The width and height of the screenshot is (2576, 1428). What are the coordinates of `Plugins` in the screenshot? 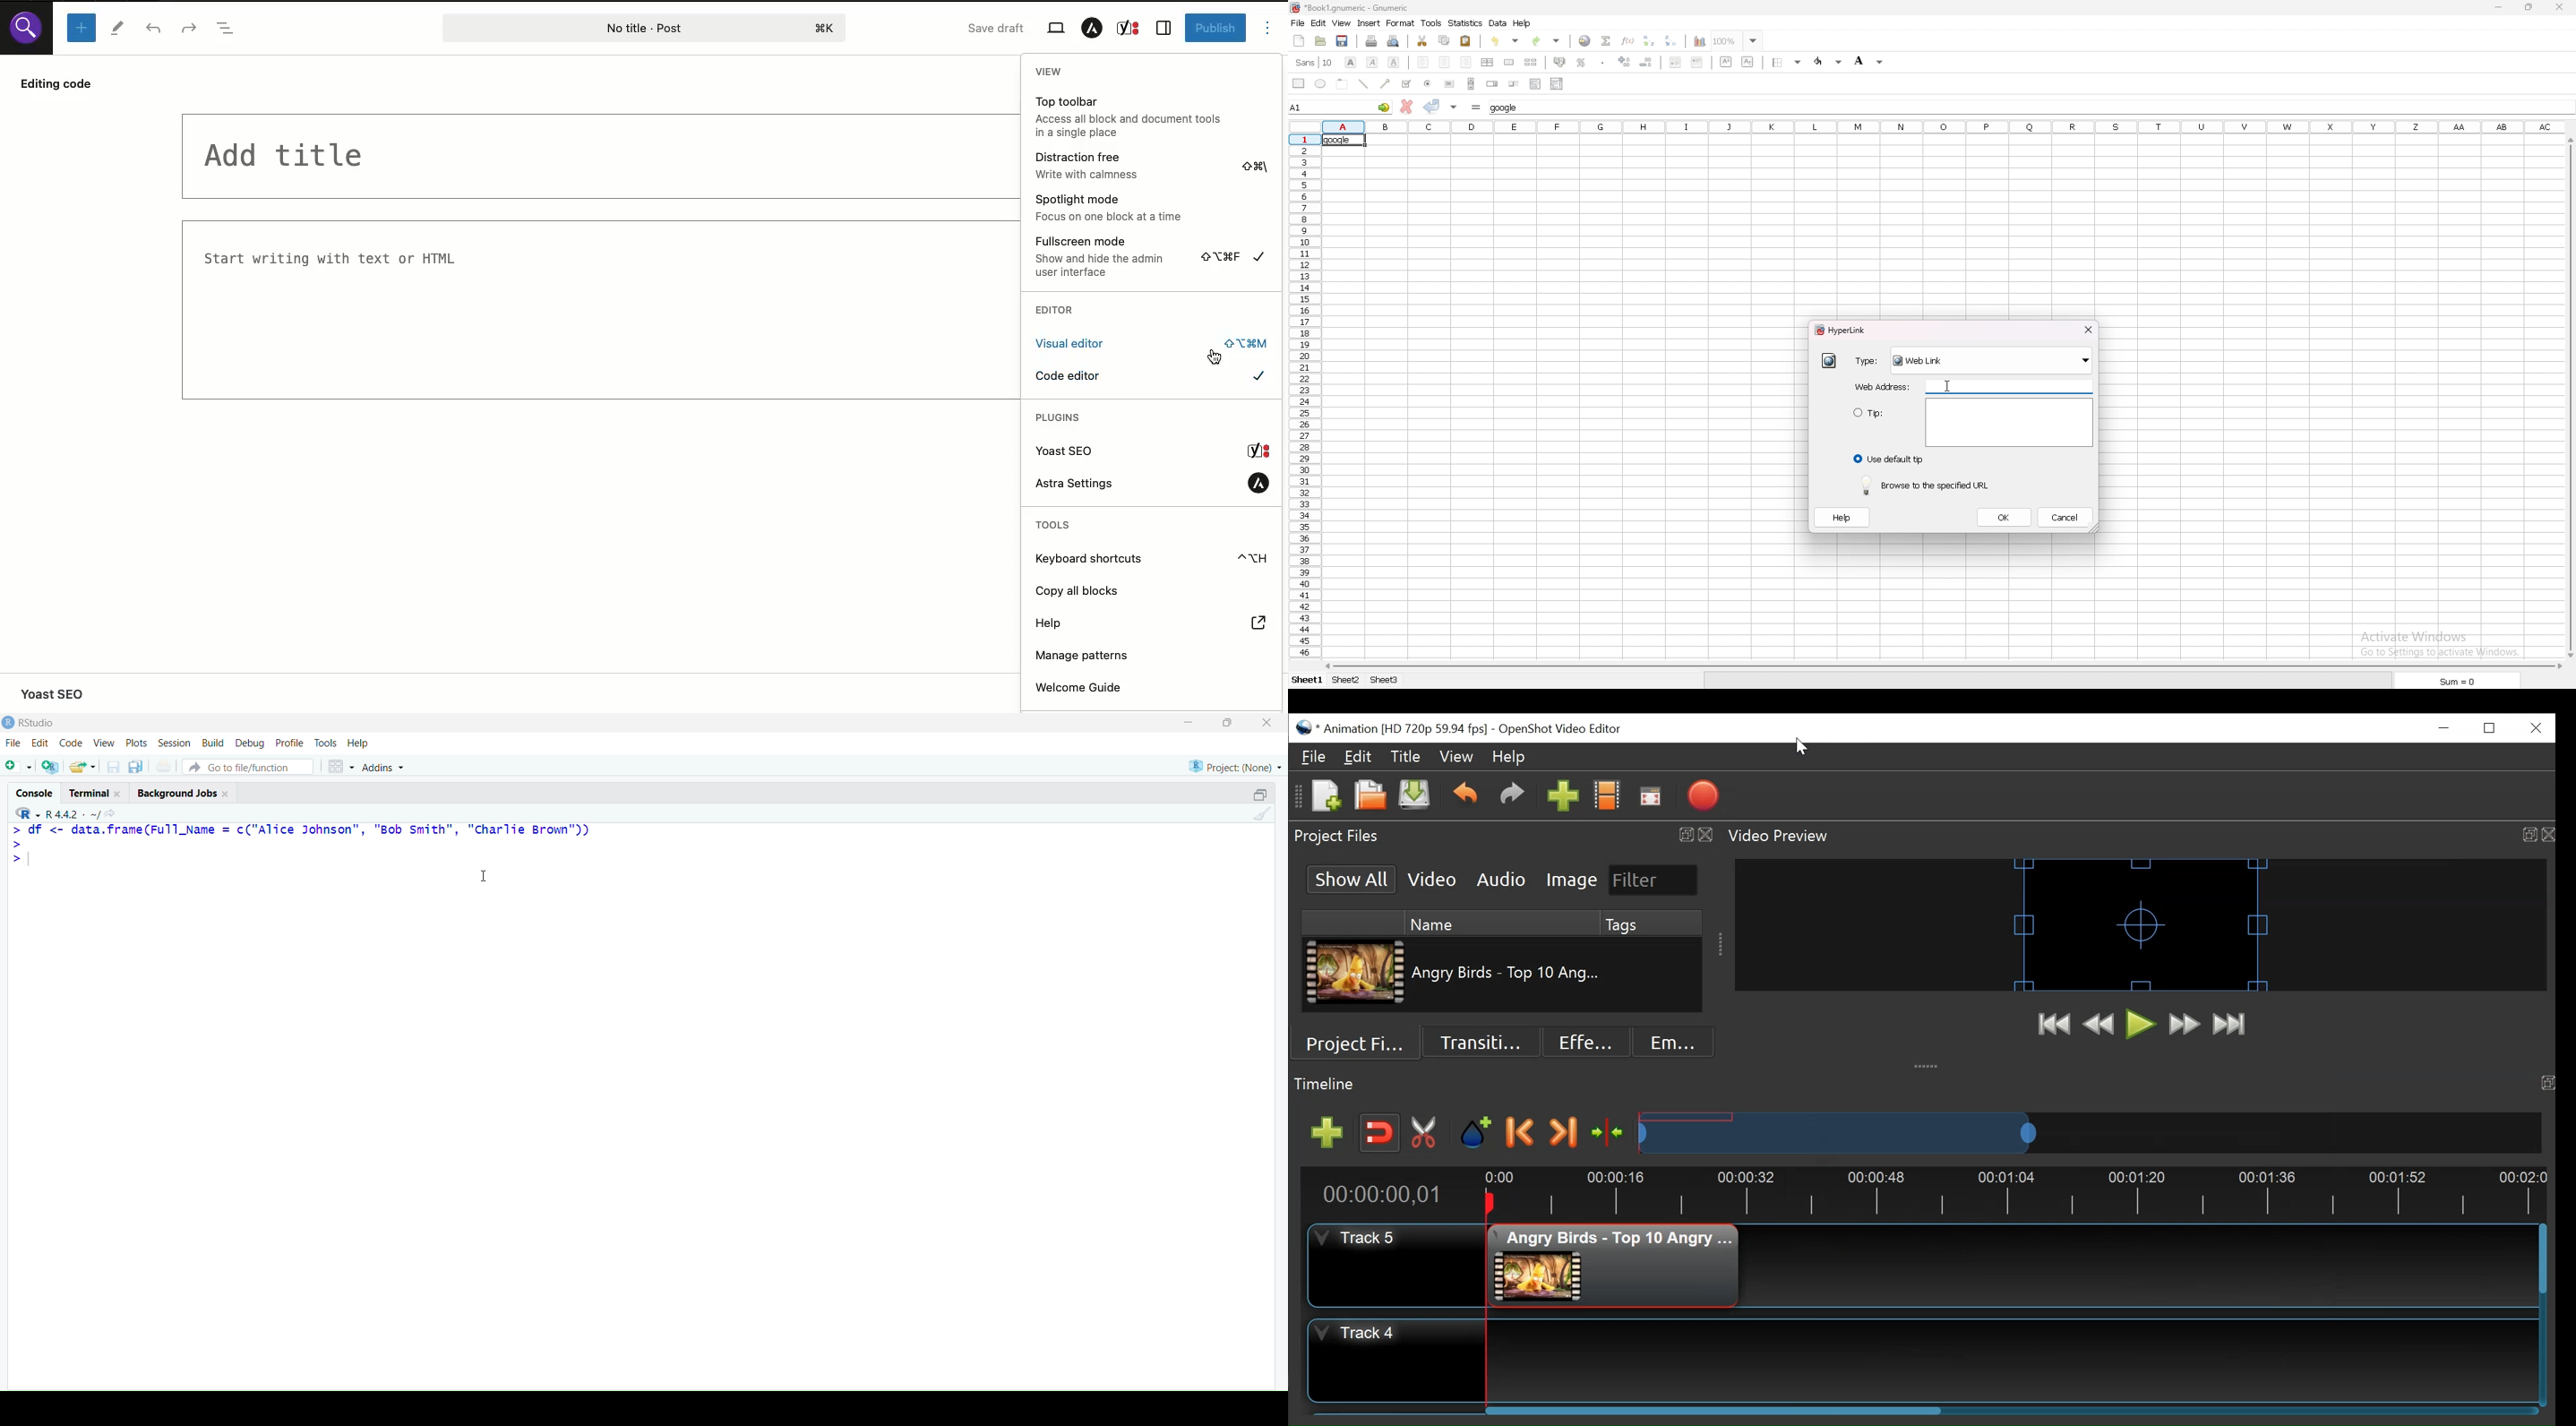 It's located at (1059, 418).